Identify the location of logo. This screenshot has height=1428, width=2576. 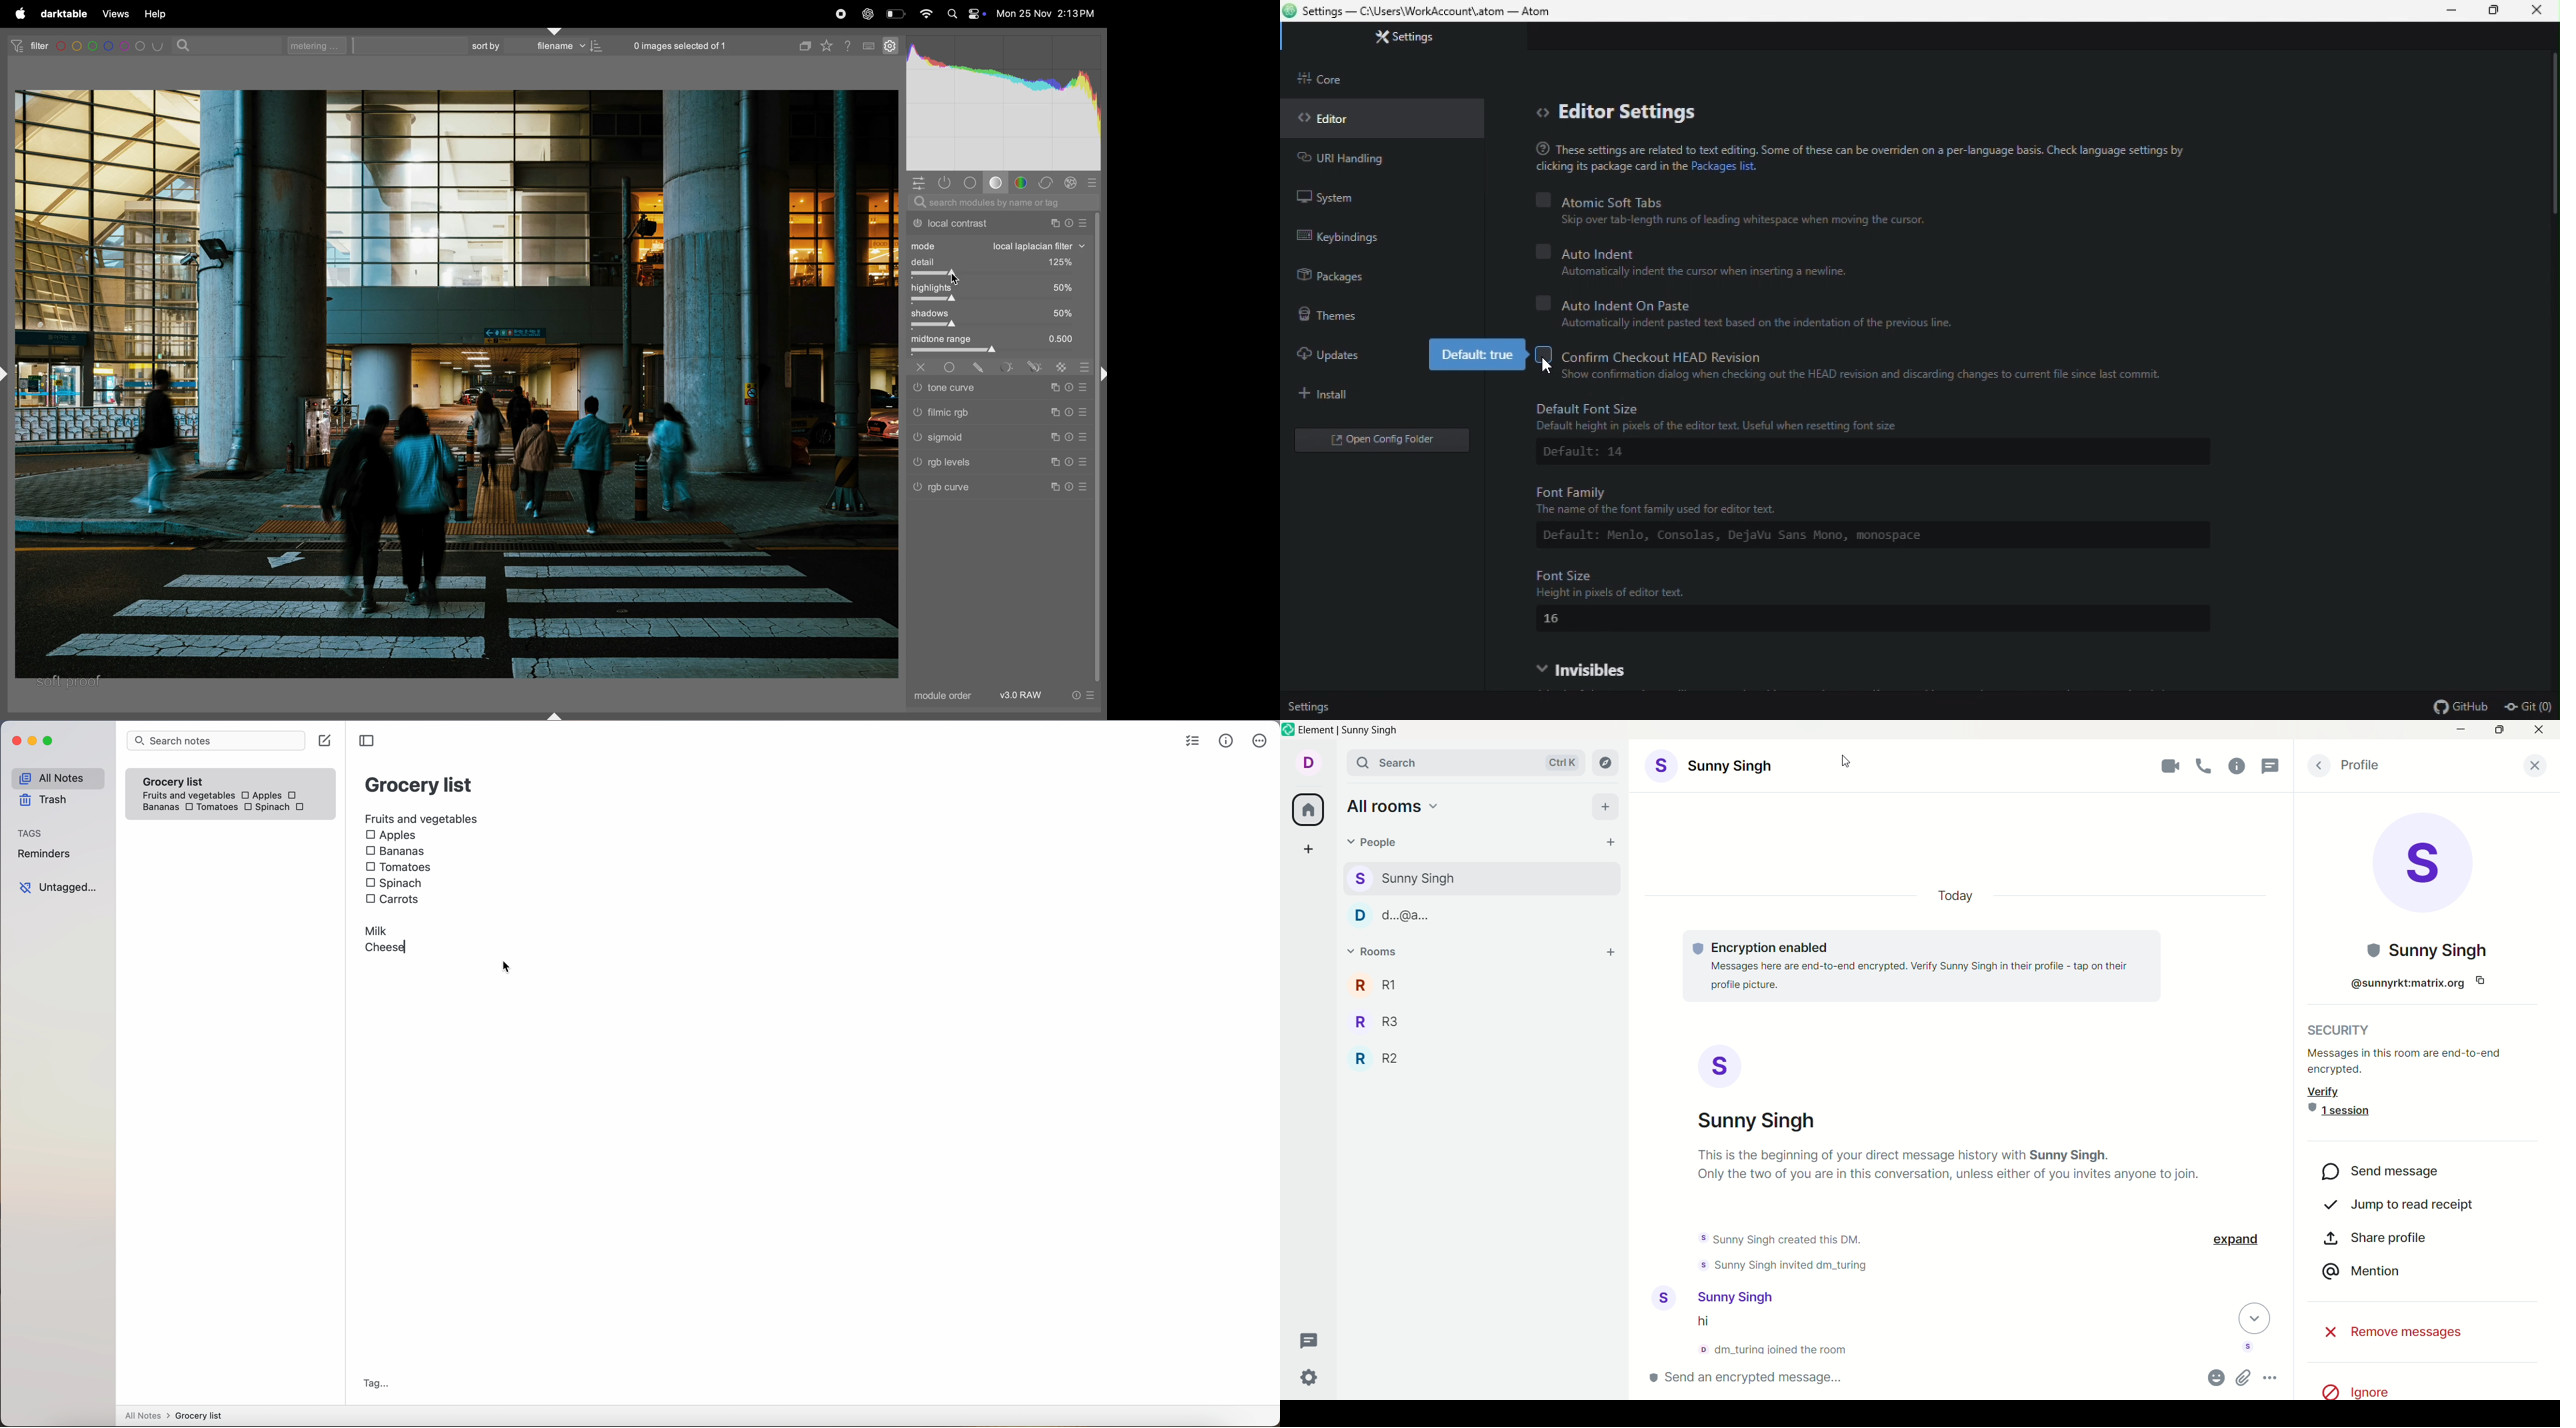
(1289, 731).